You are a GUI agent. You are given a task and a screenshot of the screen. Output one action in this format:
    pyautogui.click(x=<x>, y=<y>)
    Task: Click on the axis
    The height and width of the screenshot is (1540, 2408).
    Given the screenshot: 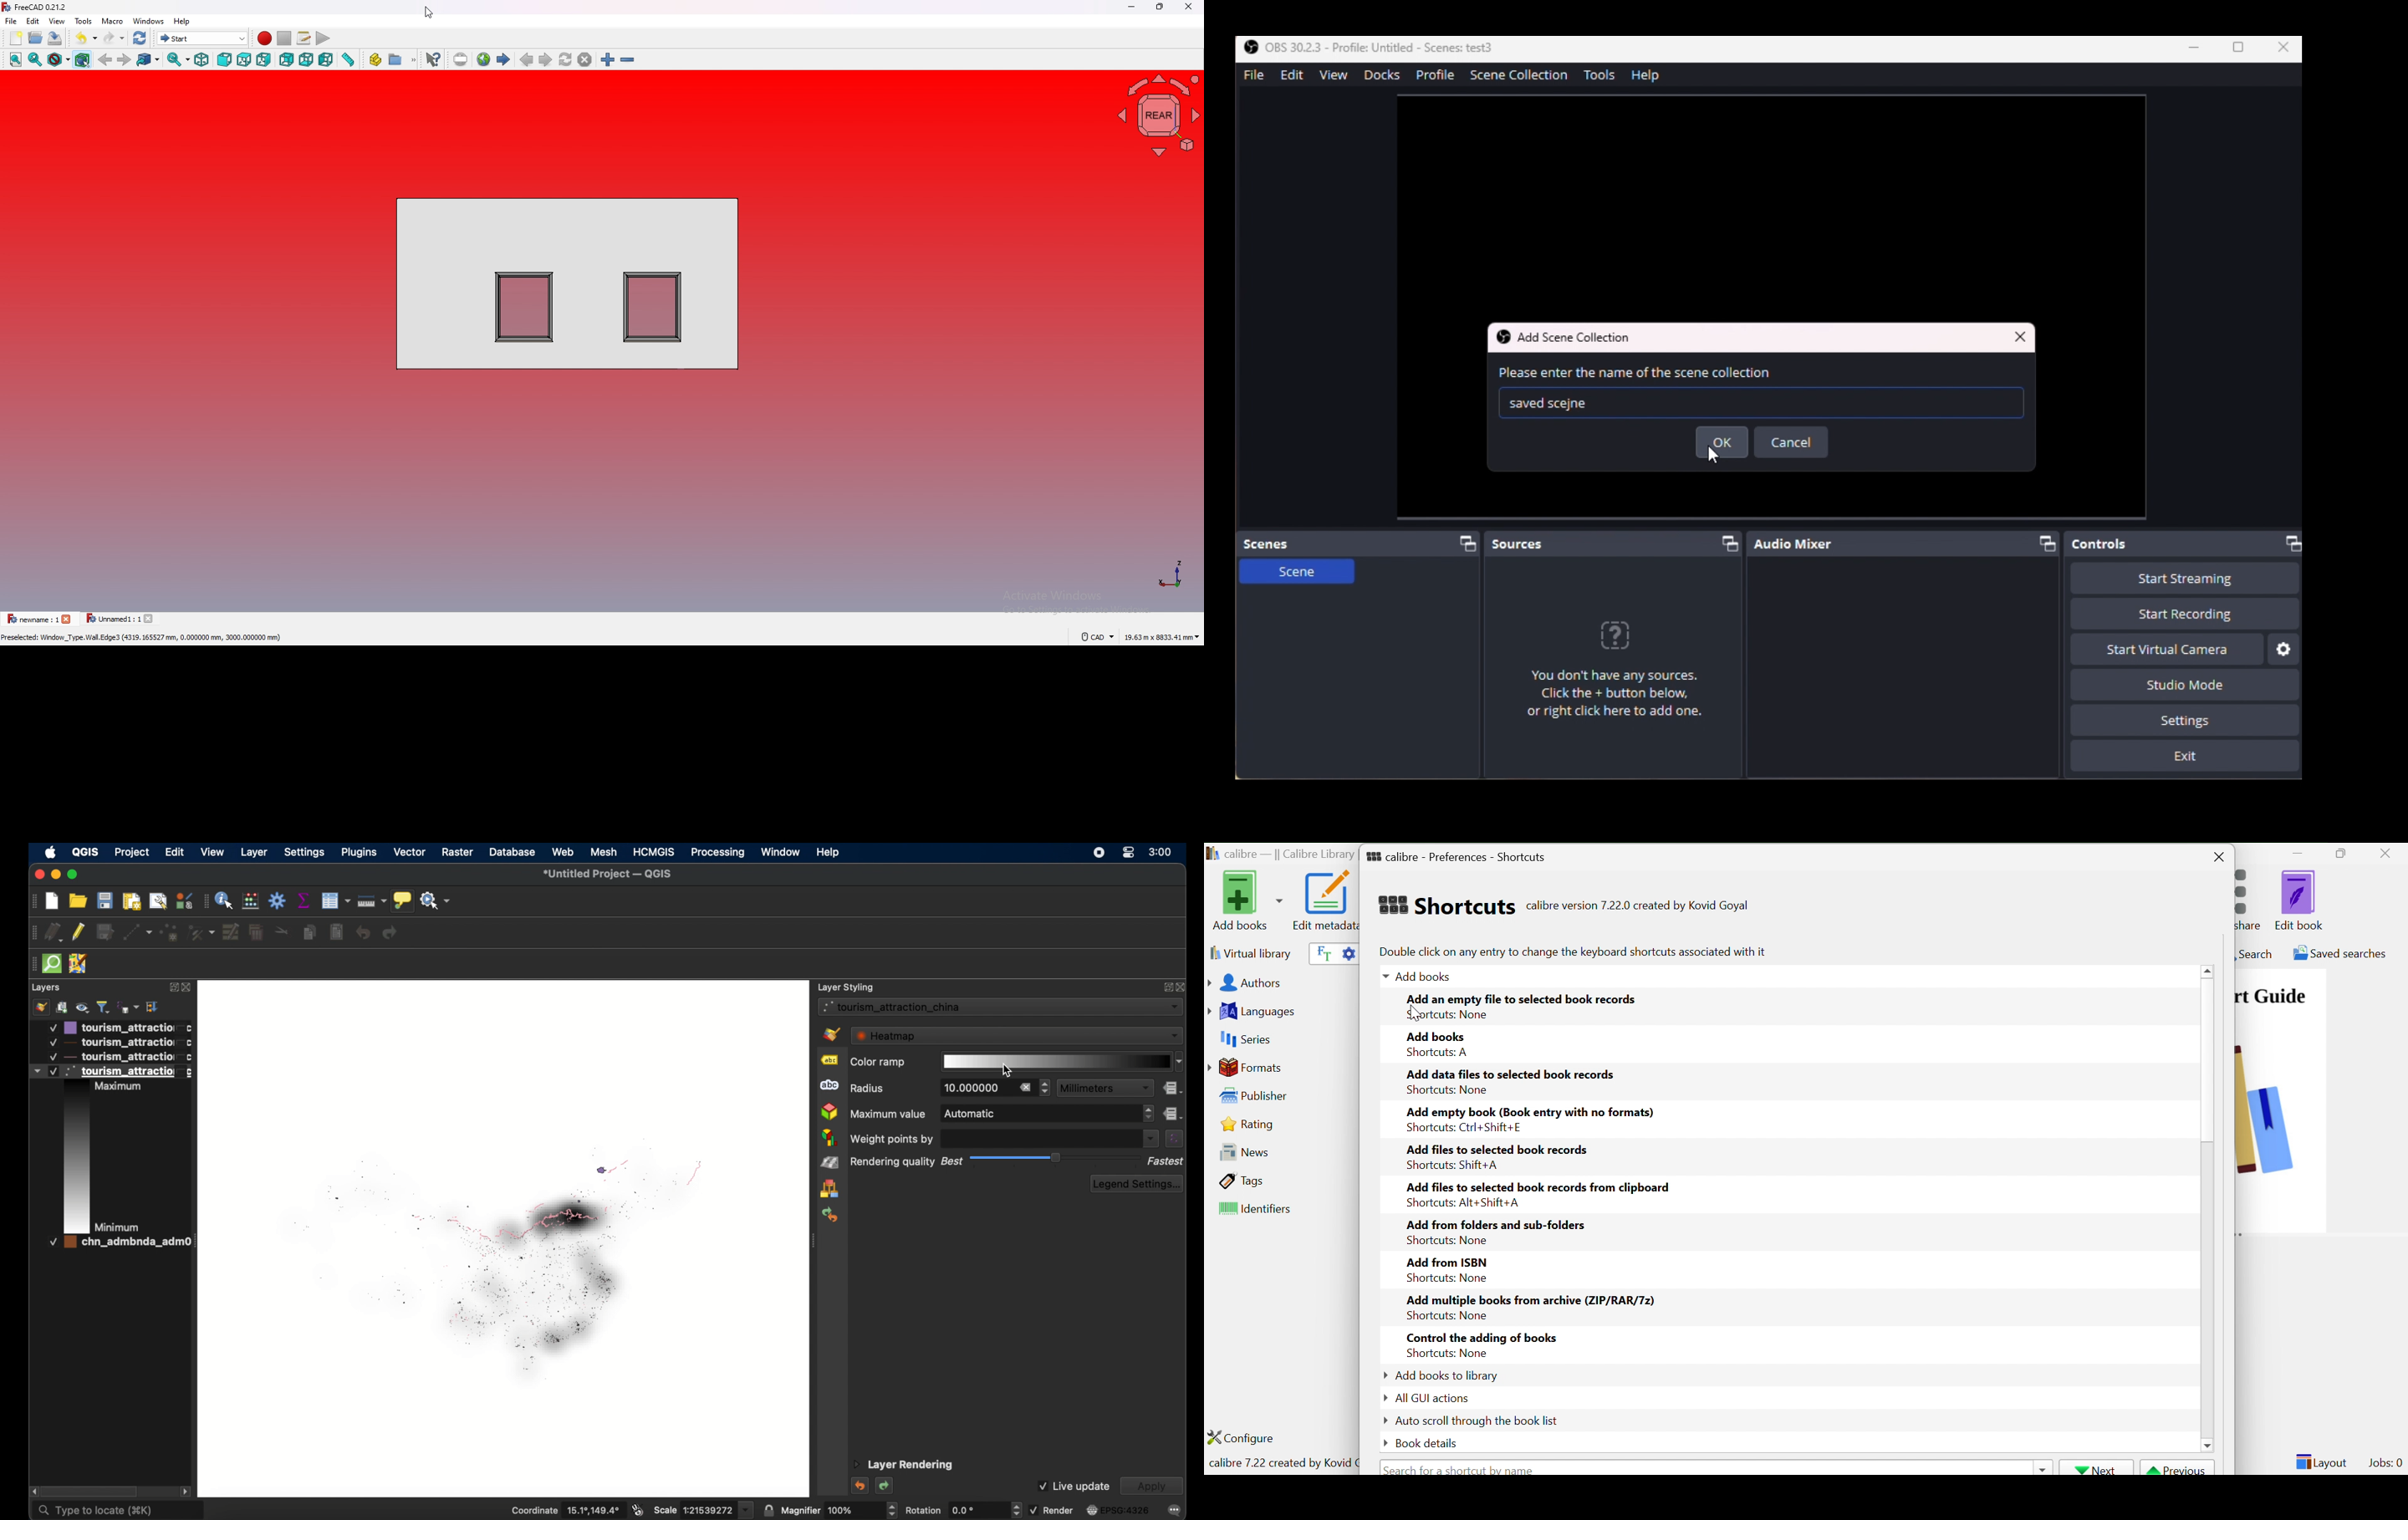 What is the action you would take?
    pyautogui.click(x=1173, y=573)
    